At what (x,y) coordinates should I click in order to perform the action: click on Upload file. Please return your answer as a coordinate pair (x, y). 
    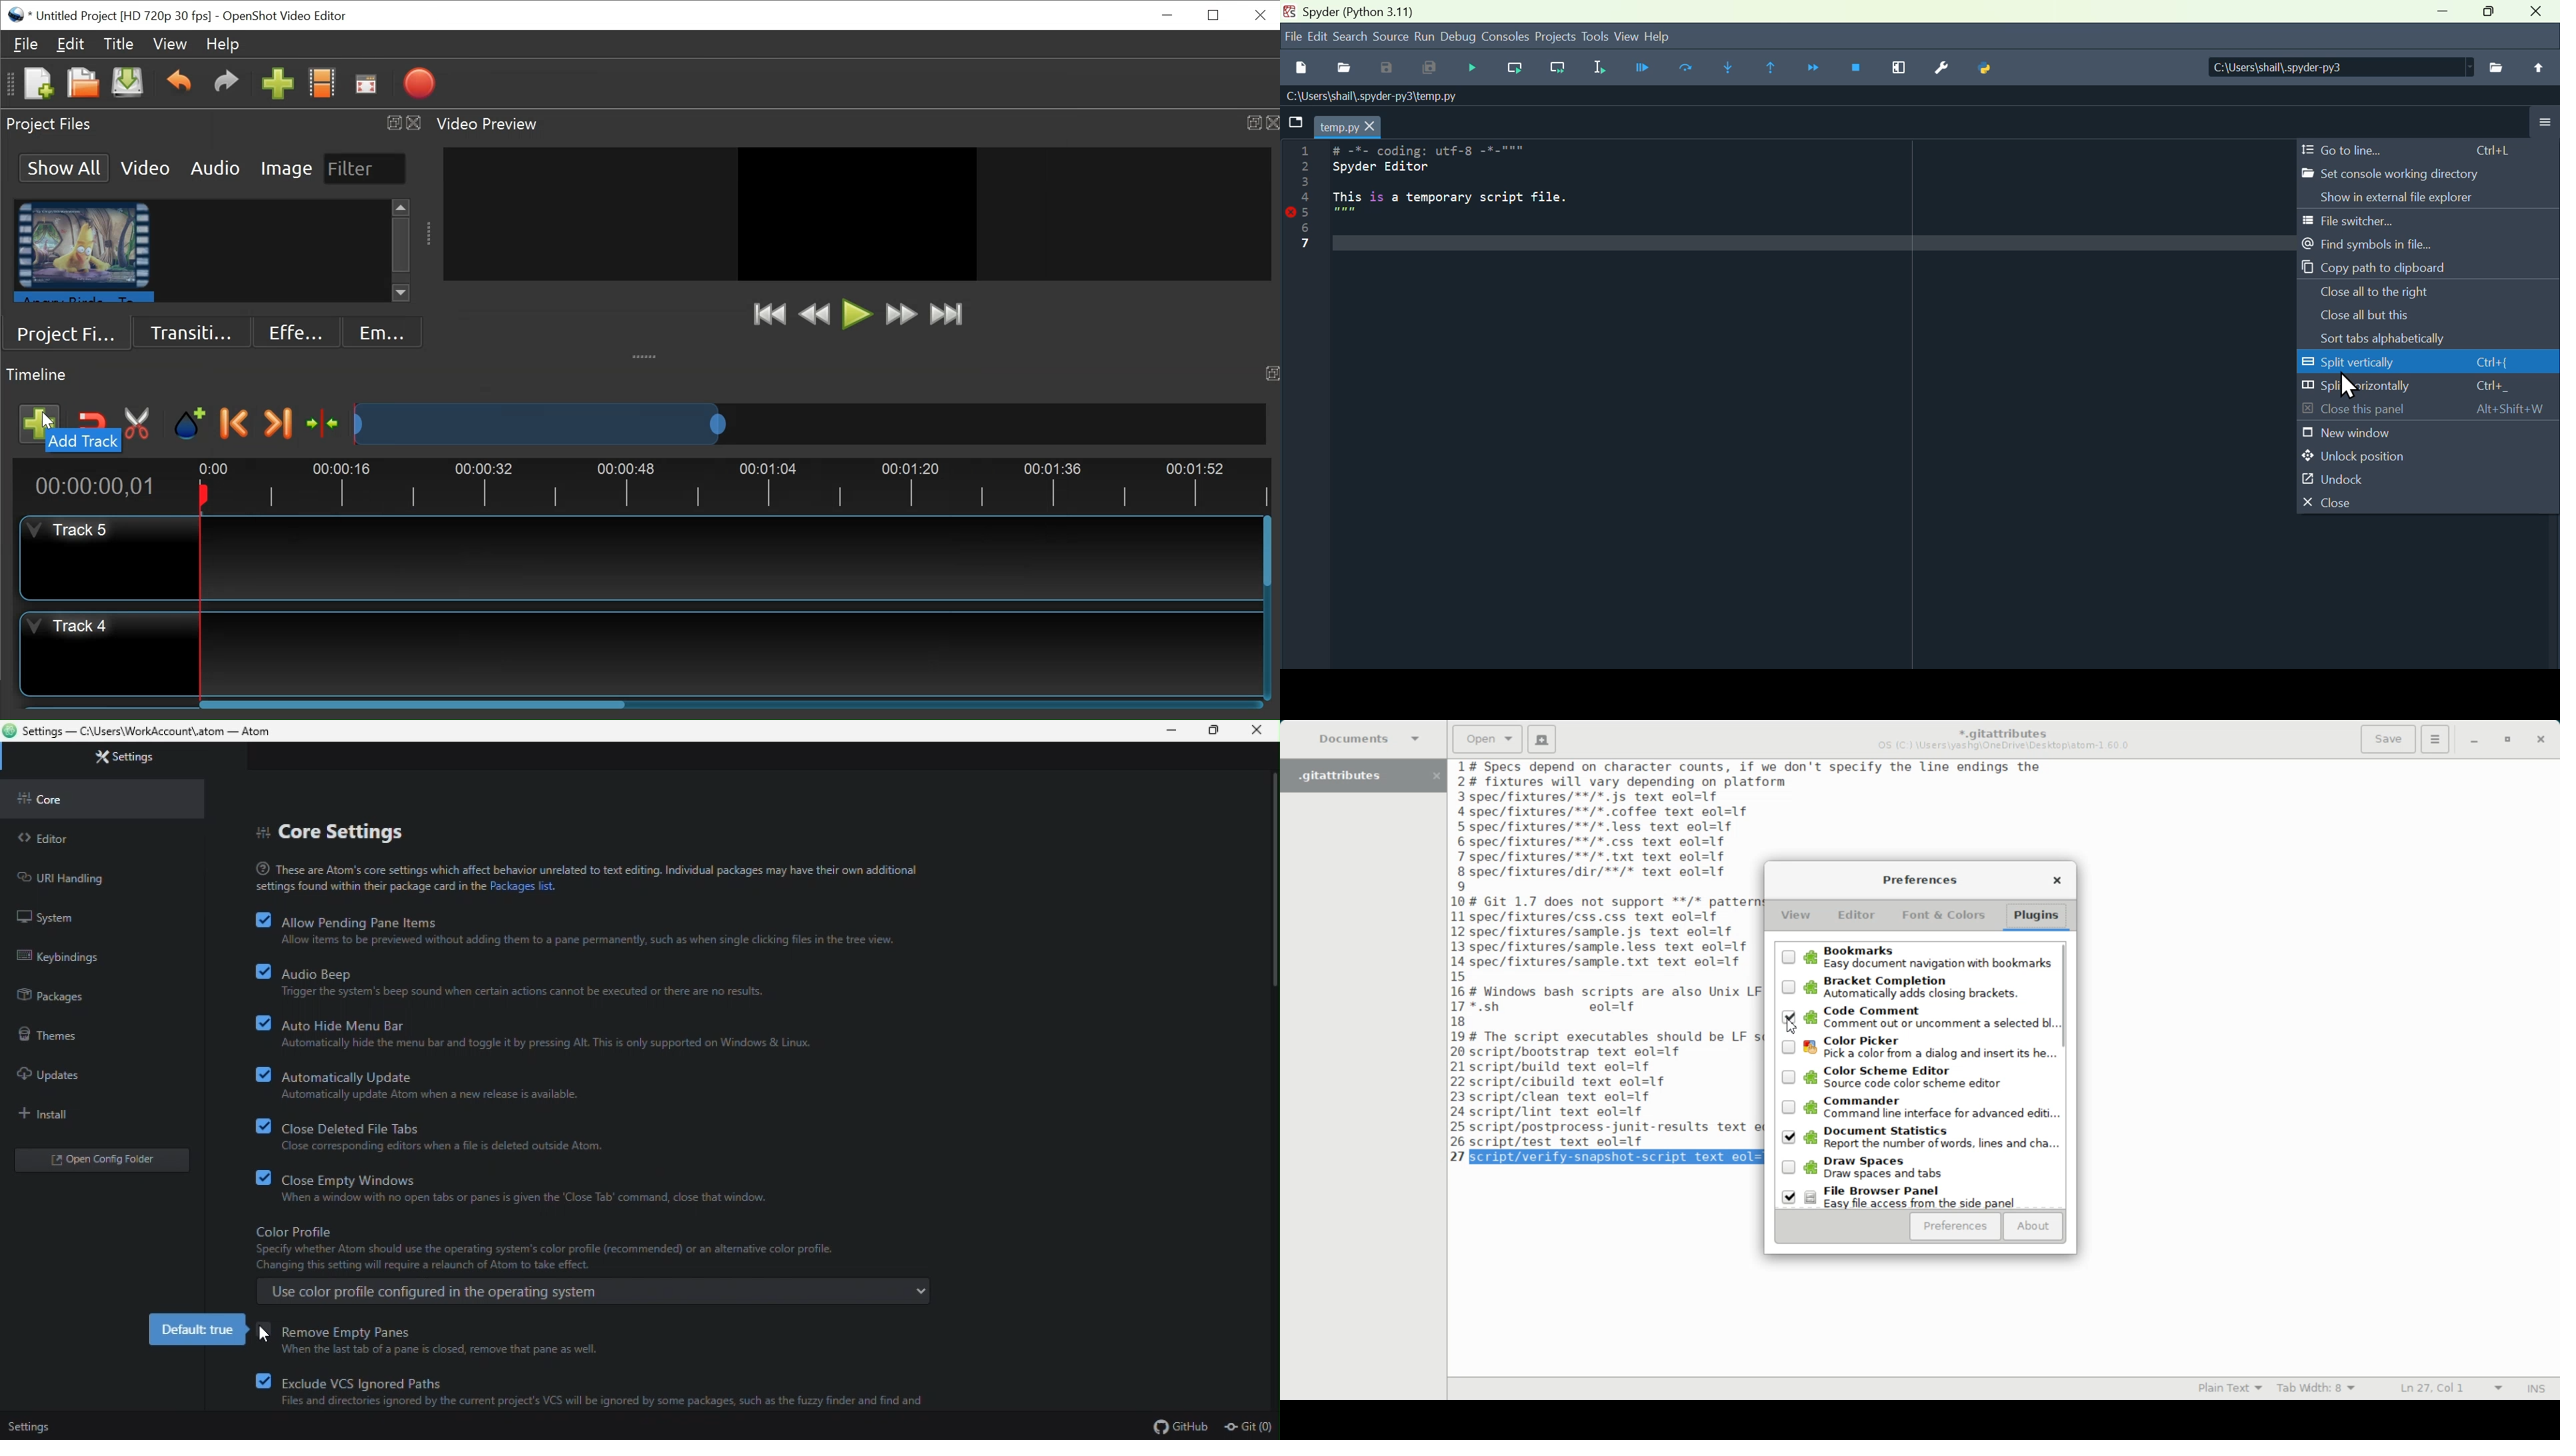
    Looking at the image, I should click on (2536, 71).